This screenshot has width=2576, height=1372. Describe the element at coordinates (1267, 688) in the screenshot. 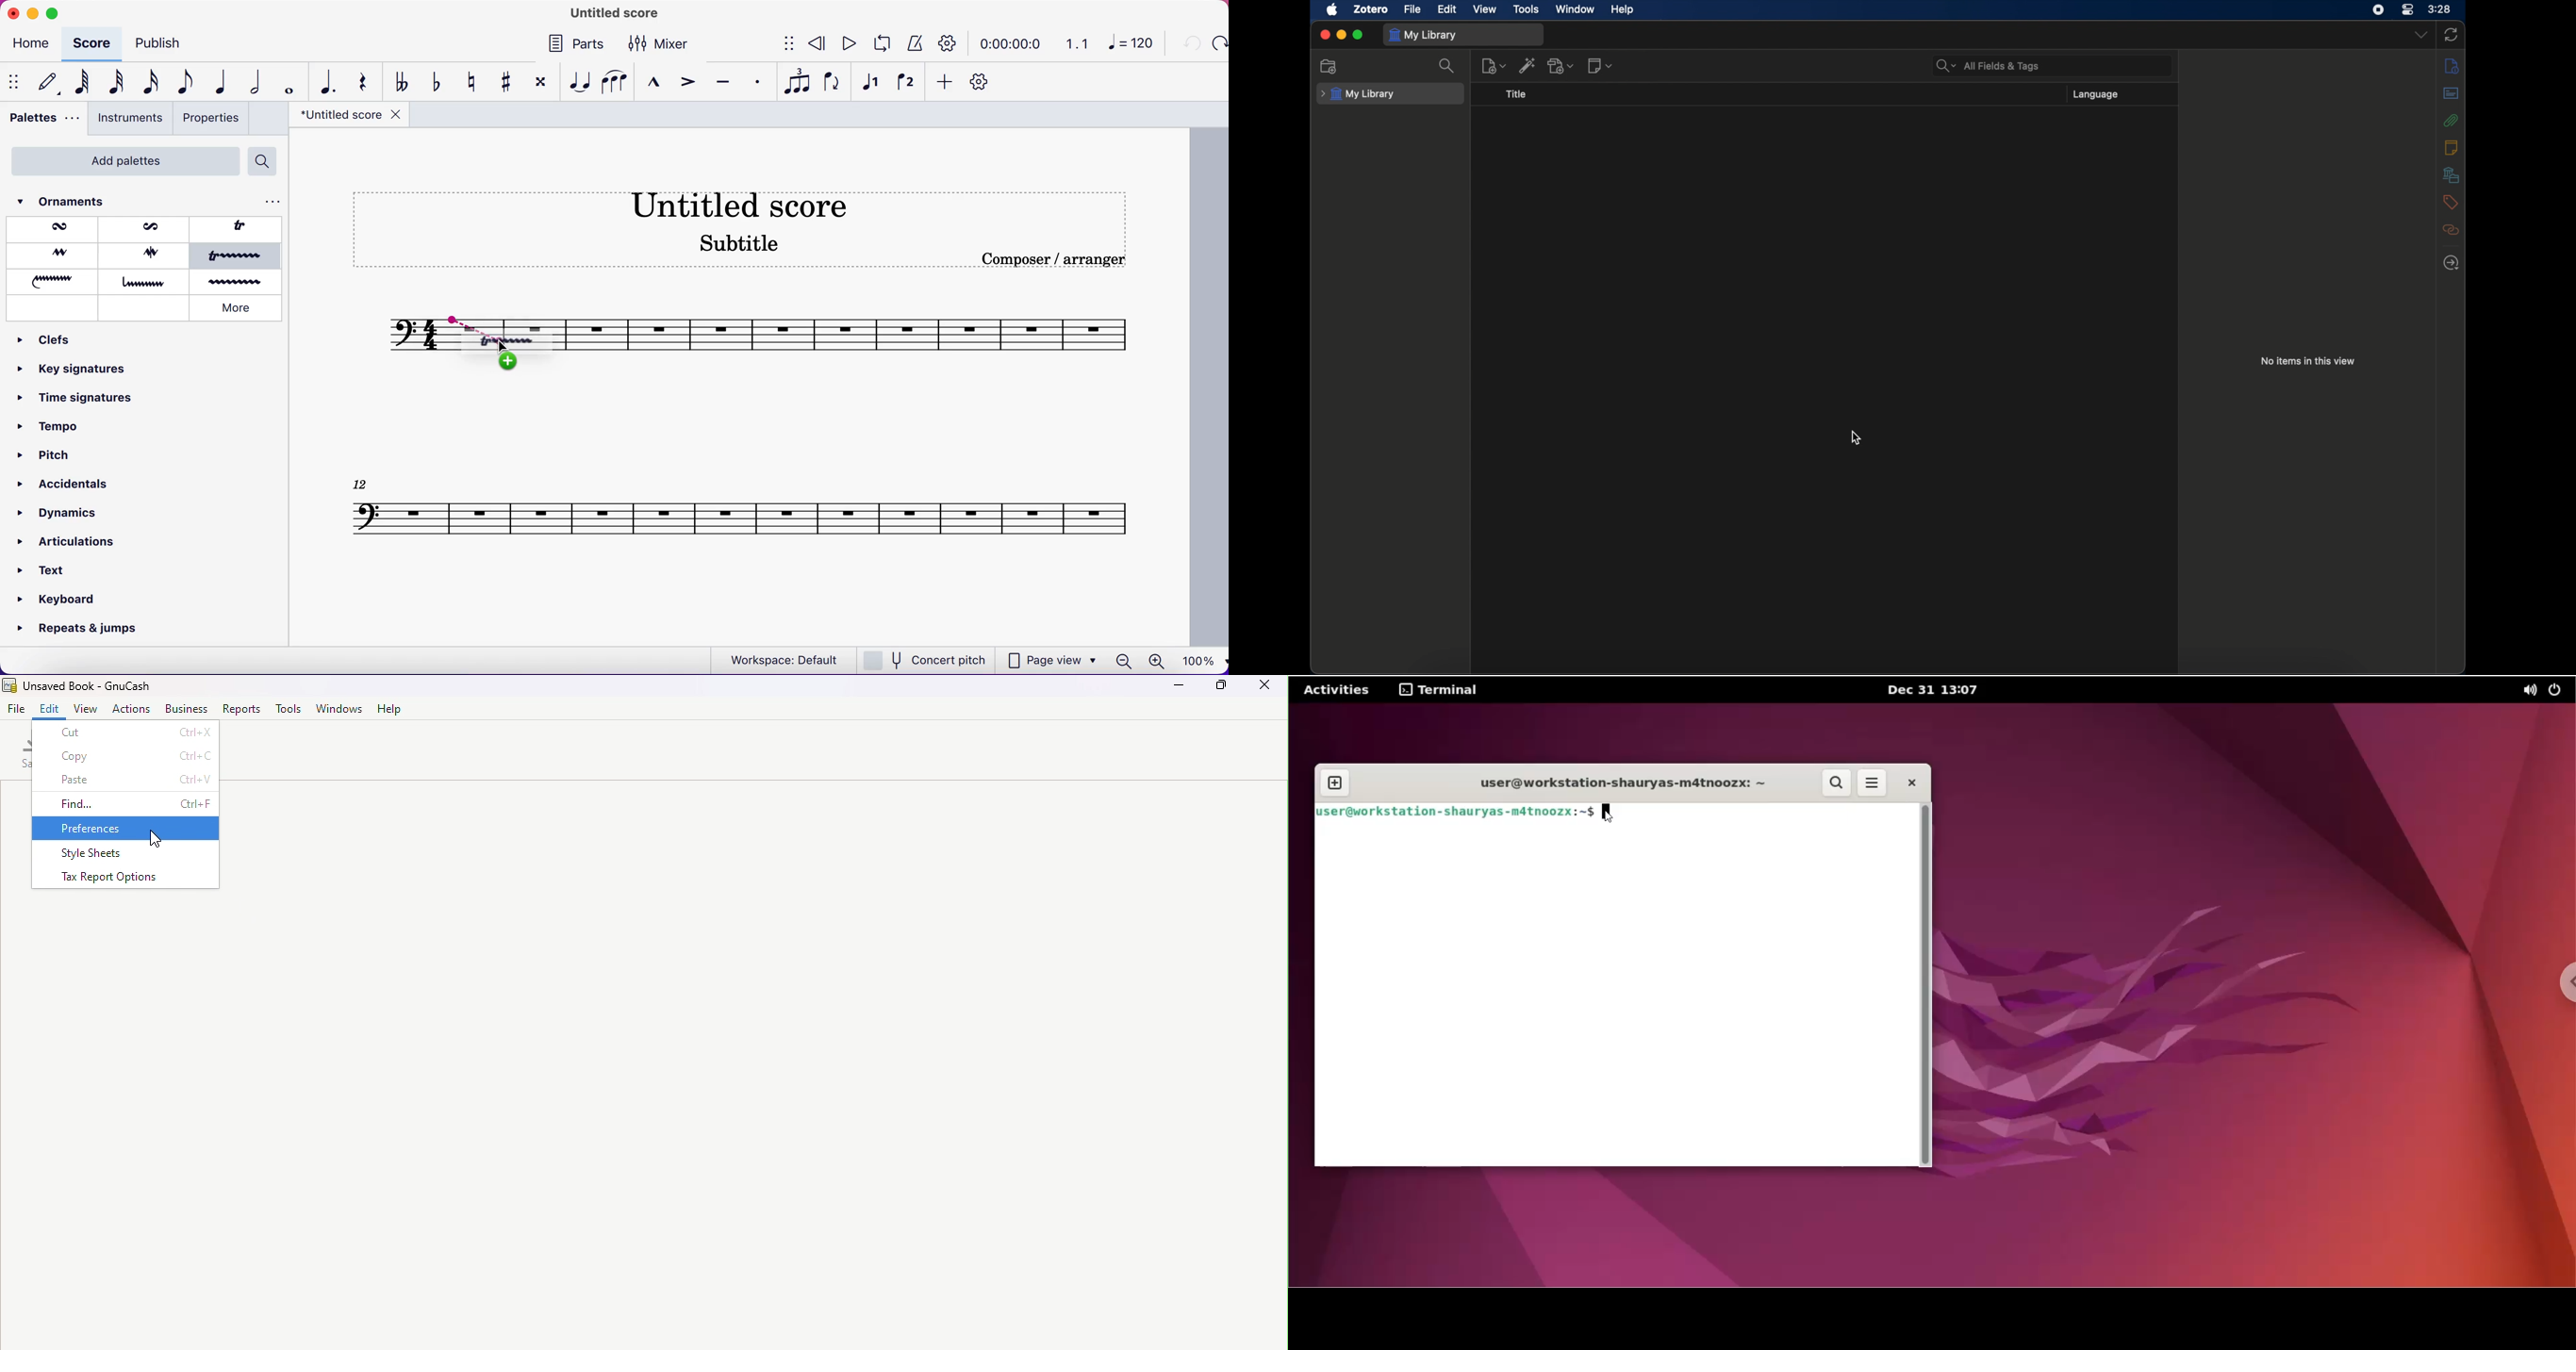

I see `Close` at that location.